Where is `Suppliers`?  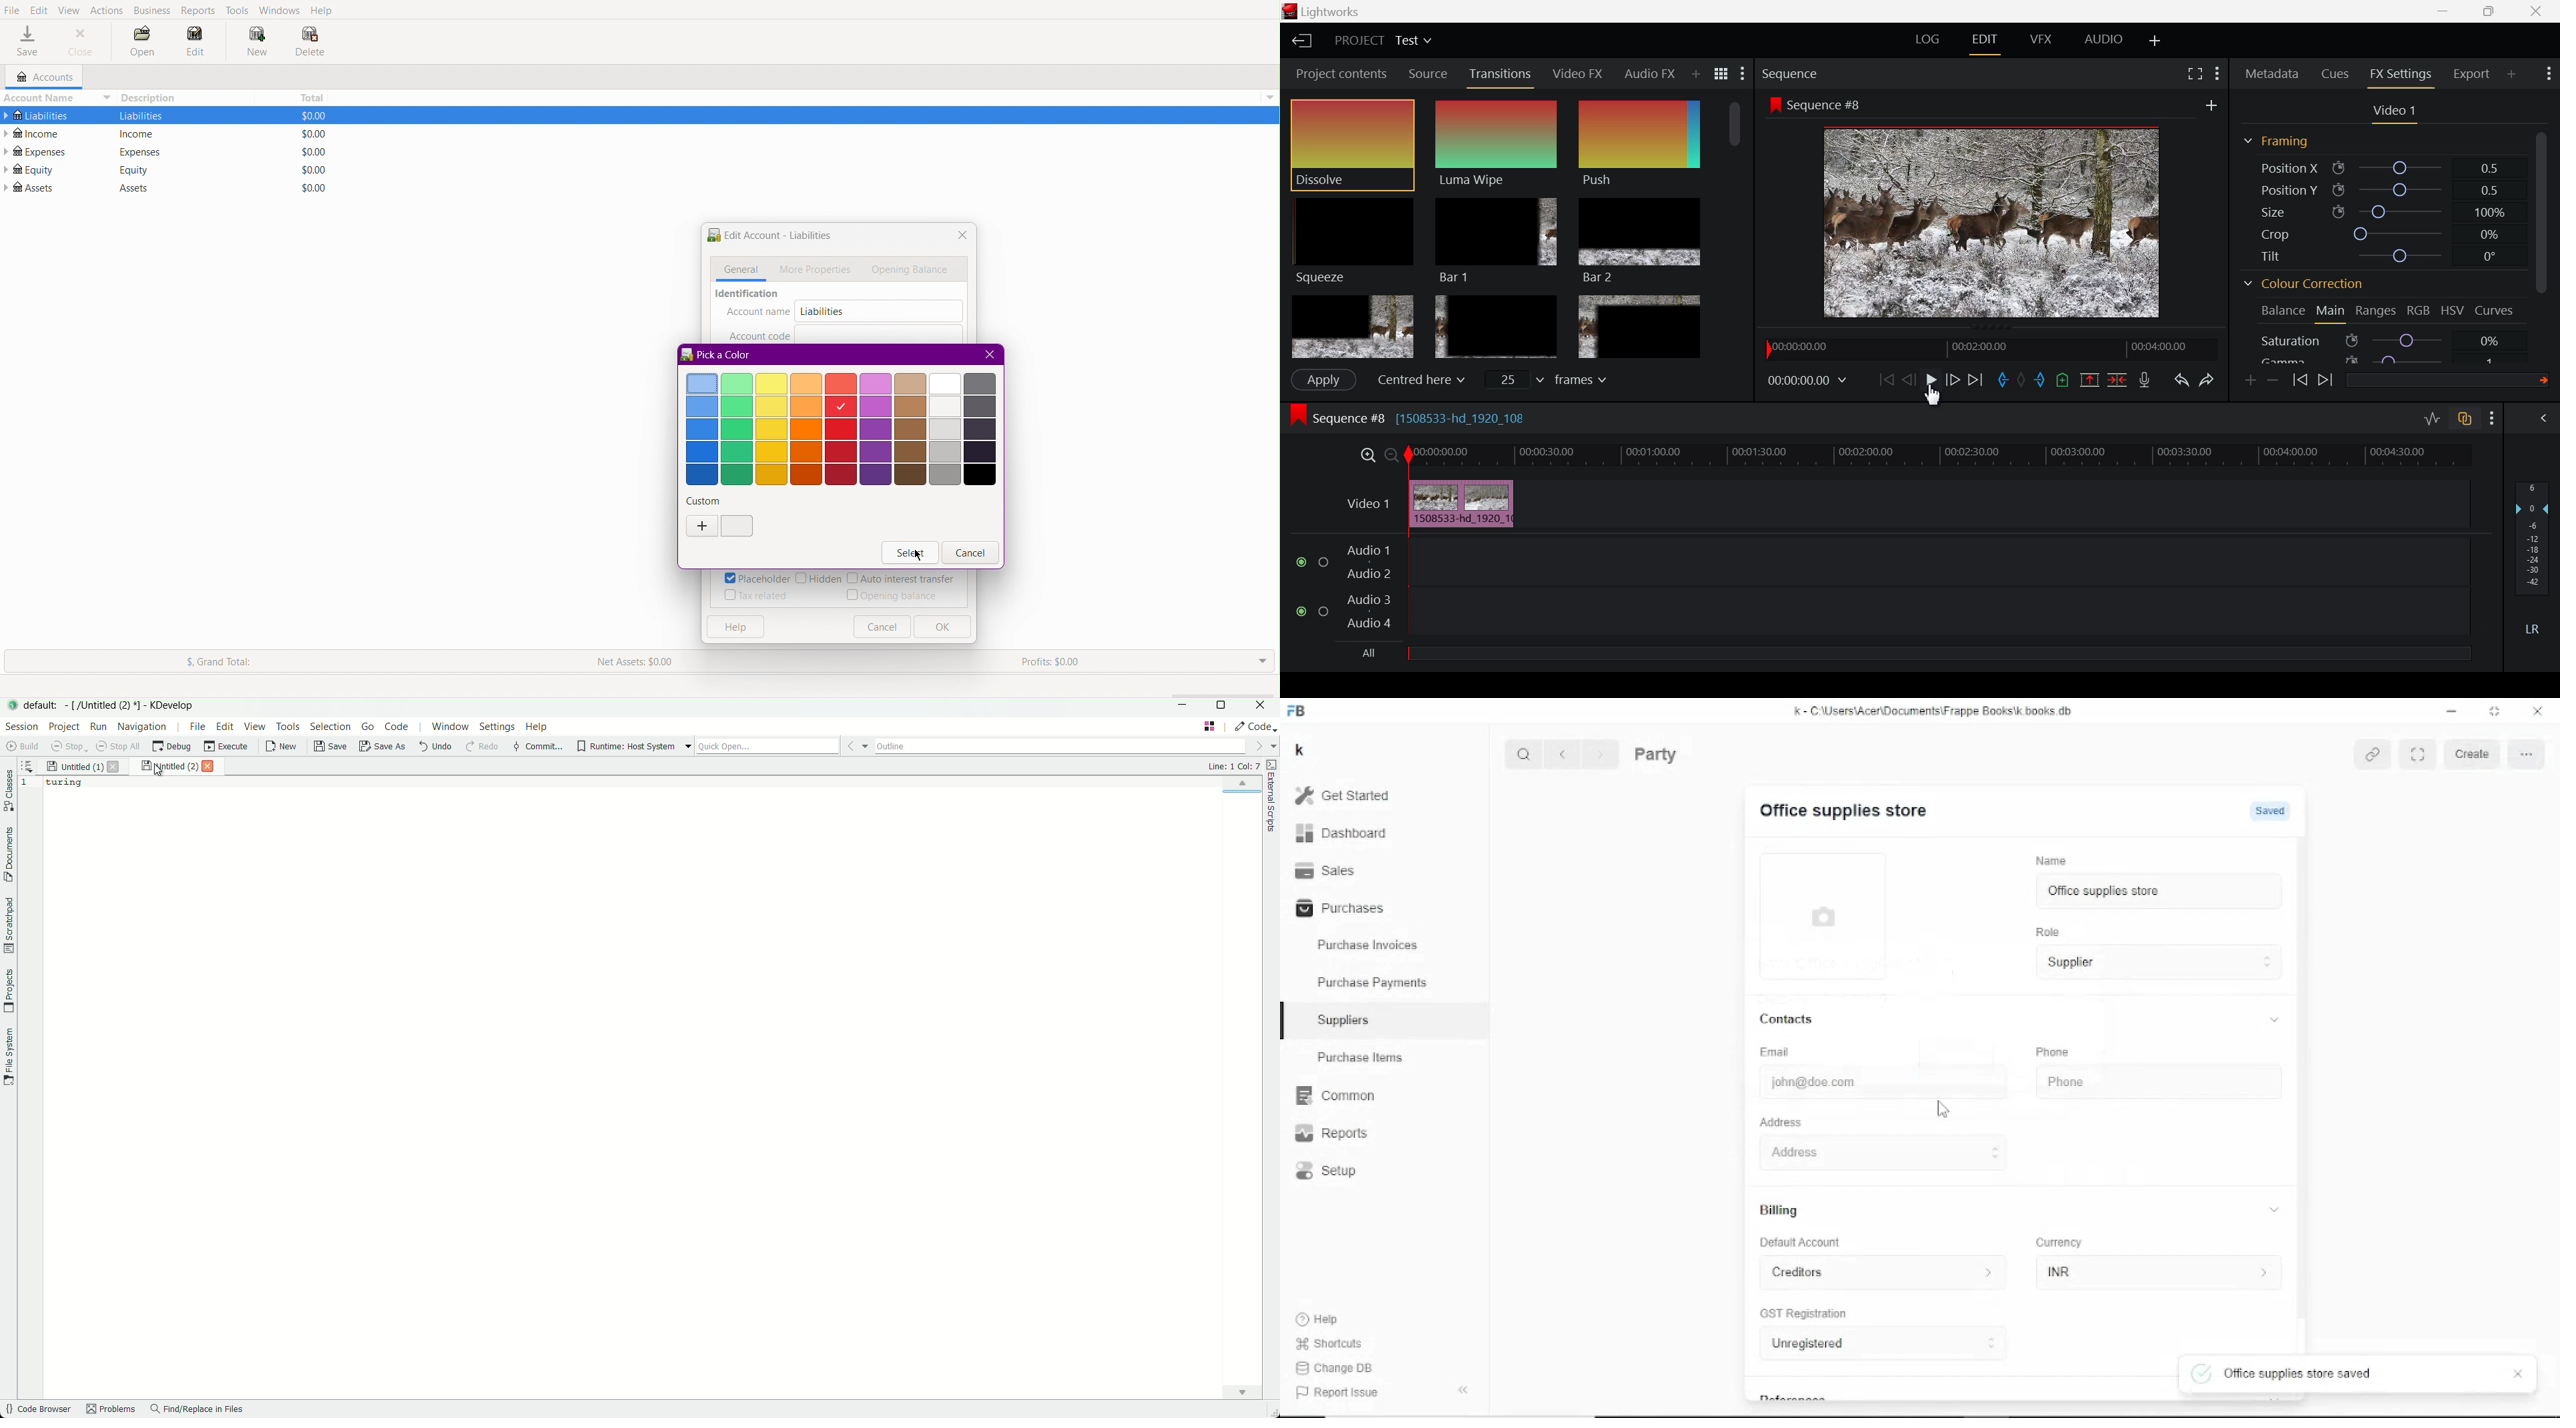 Suppliers is located at coordinates (1344, 1020).